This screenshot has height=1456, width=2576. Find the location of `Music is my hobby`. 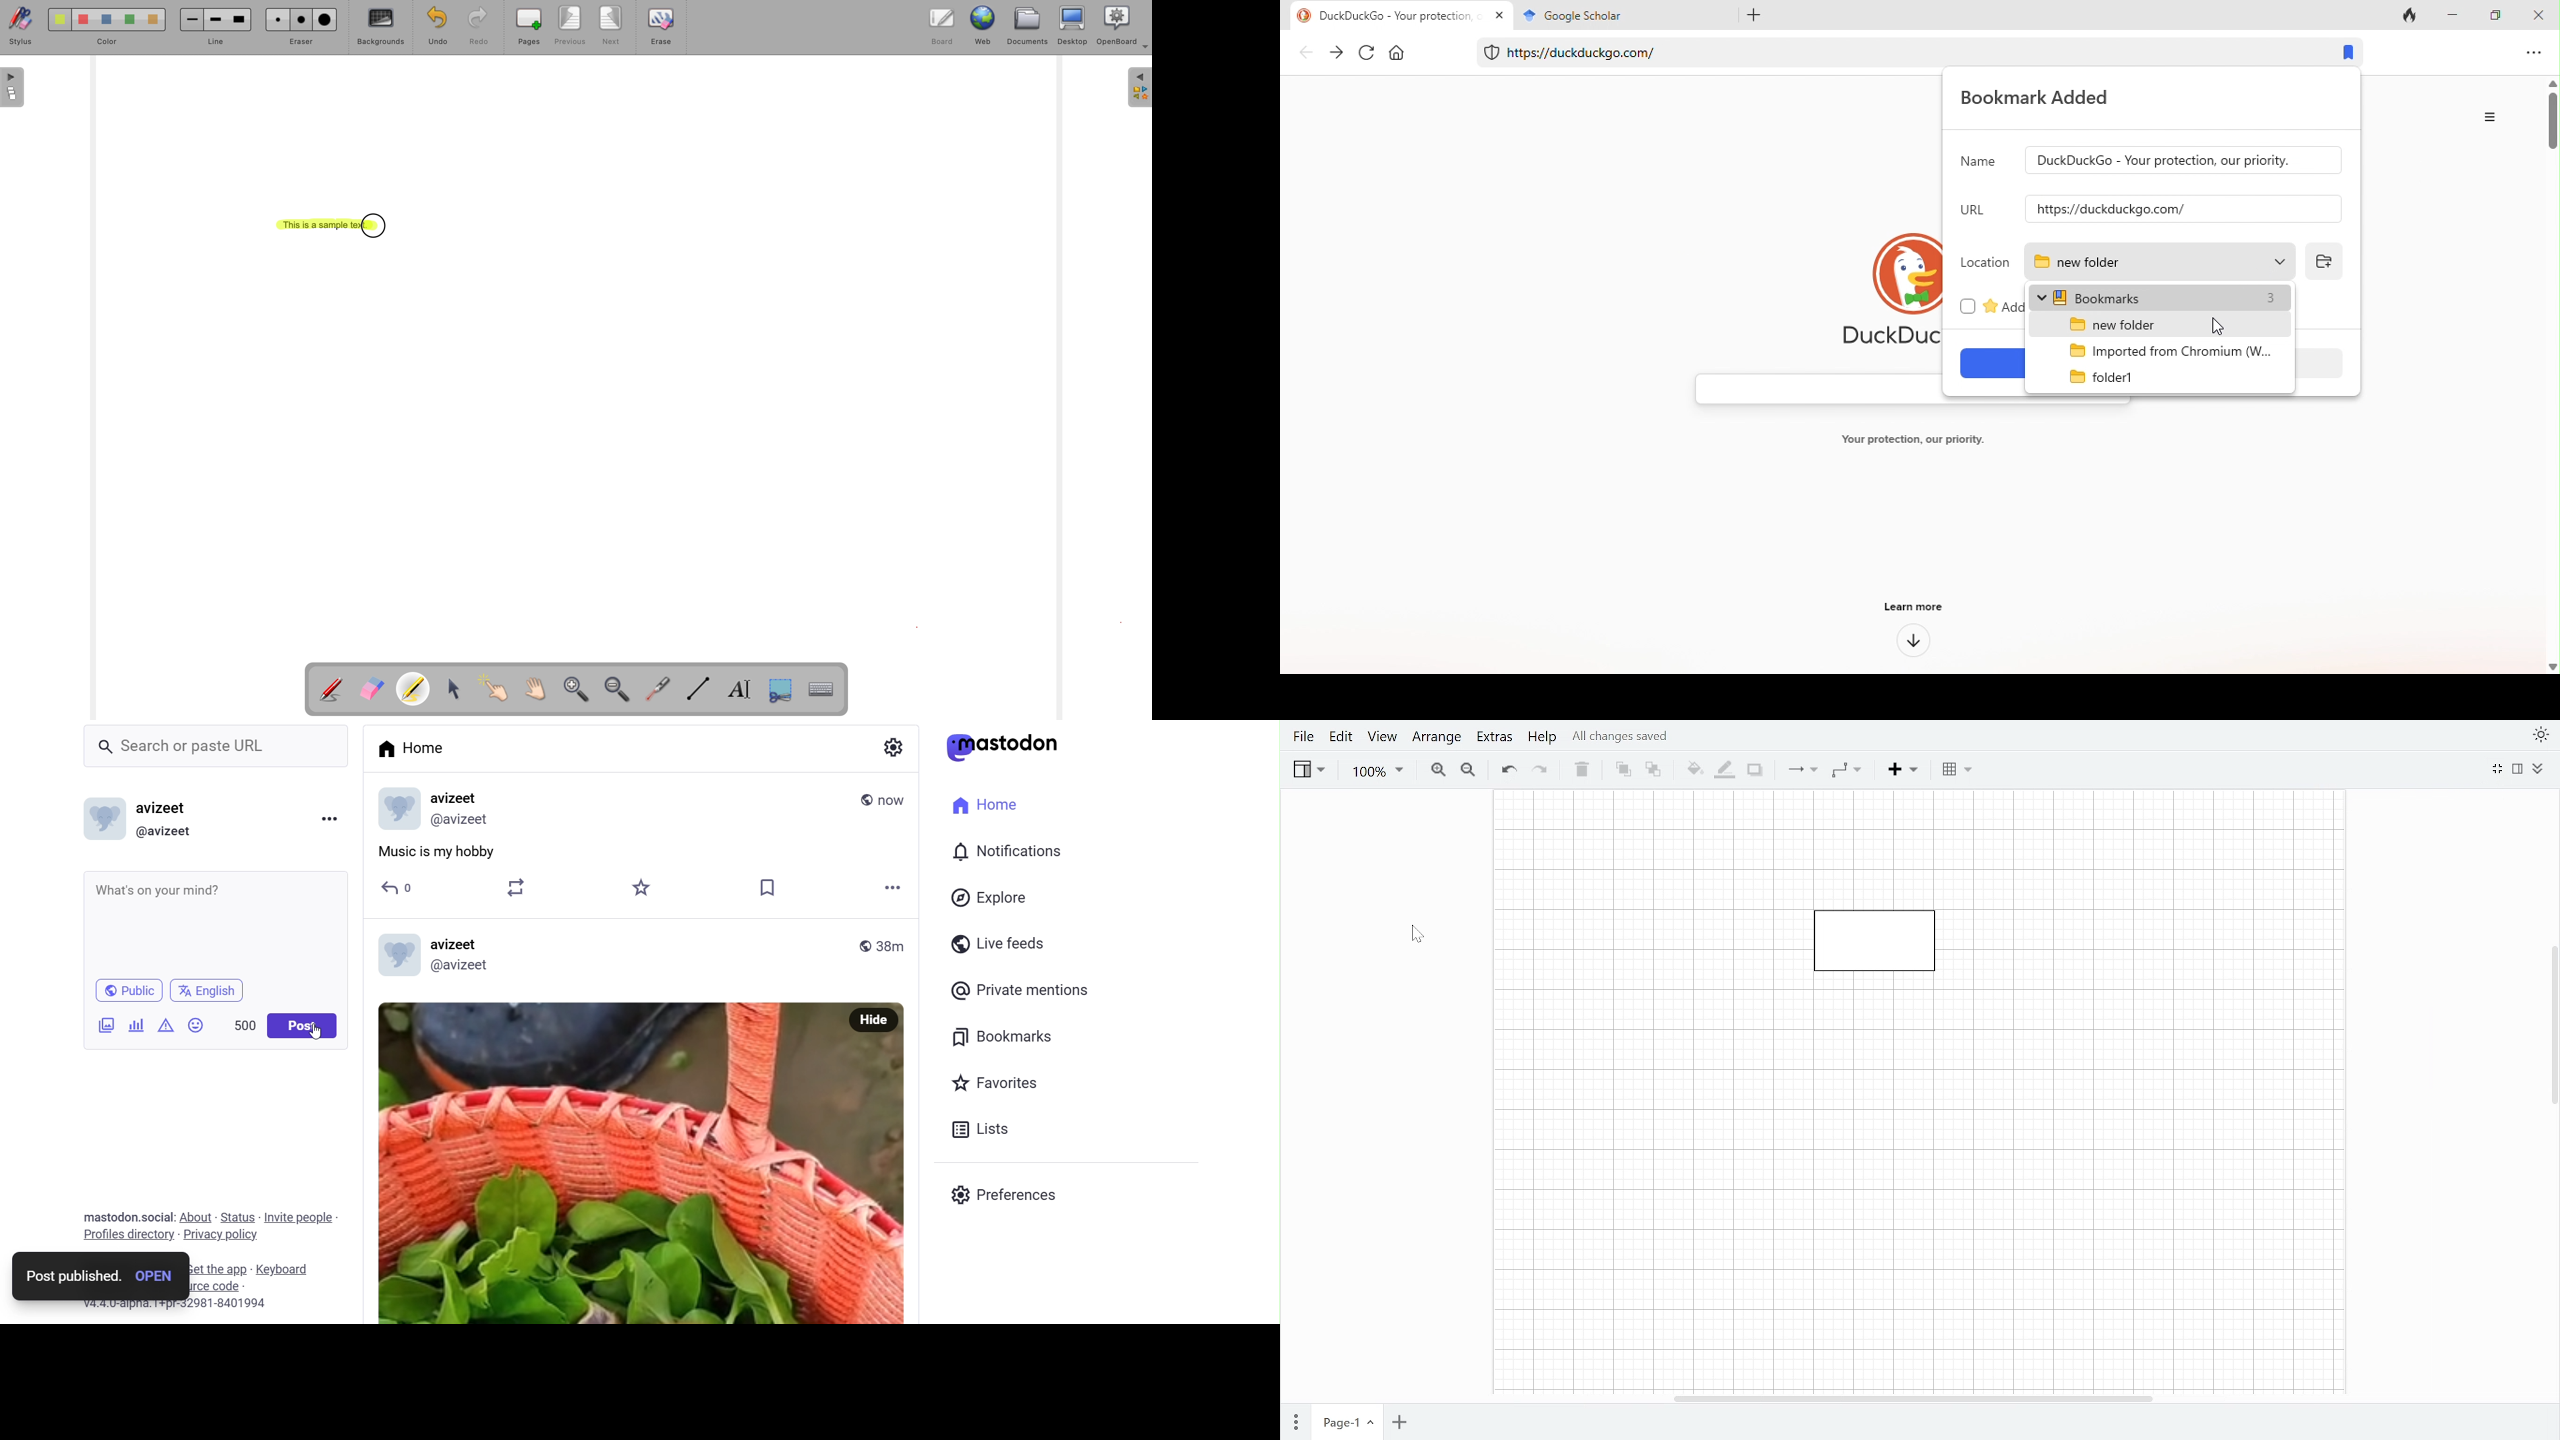

Music is my hobby is located at coordinates (444, 854).